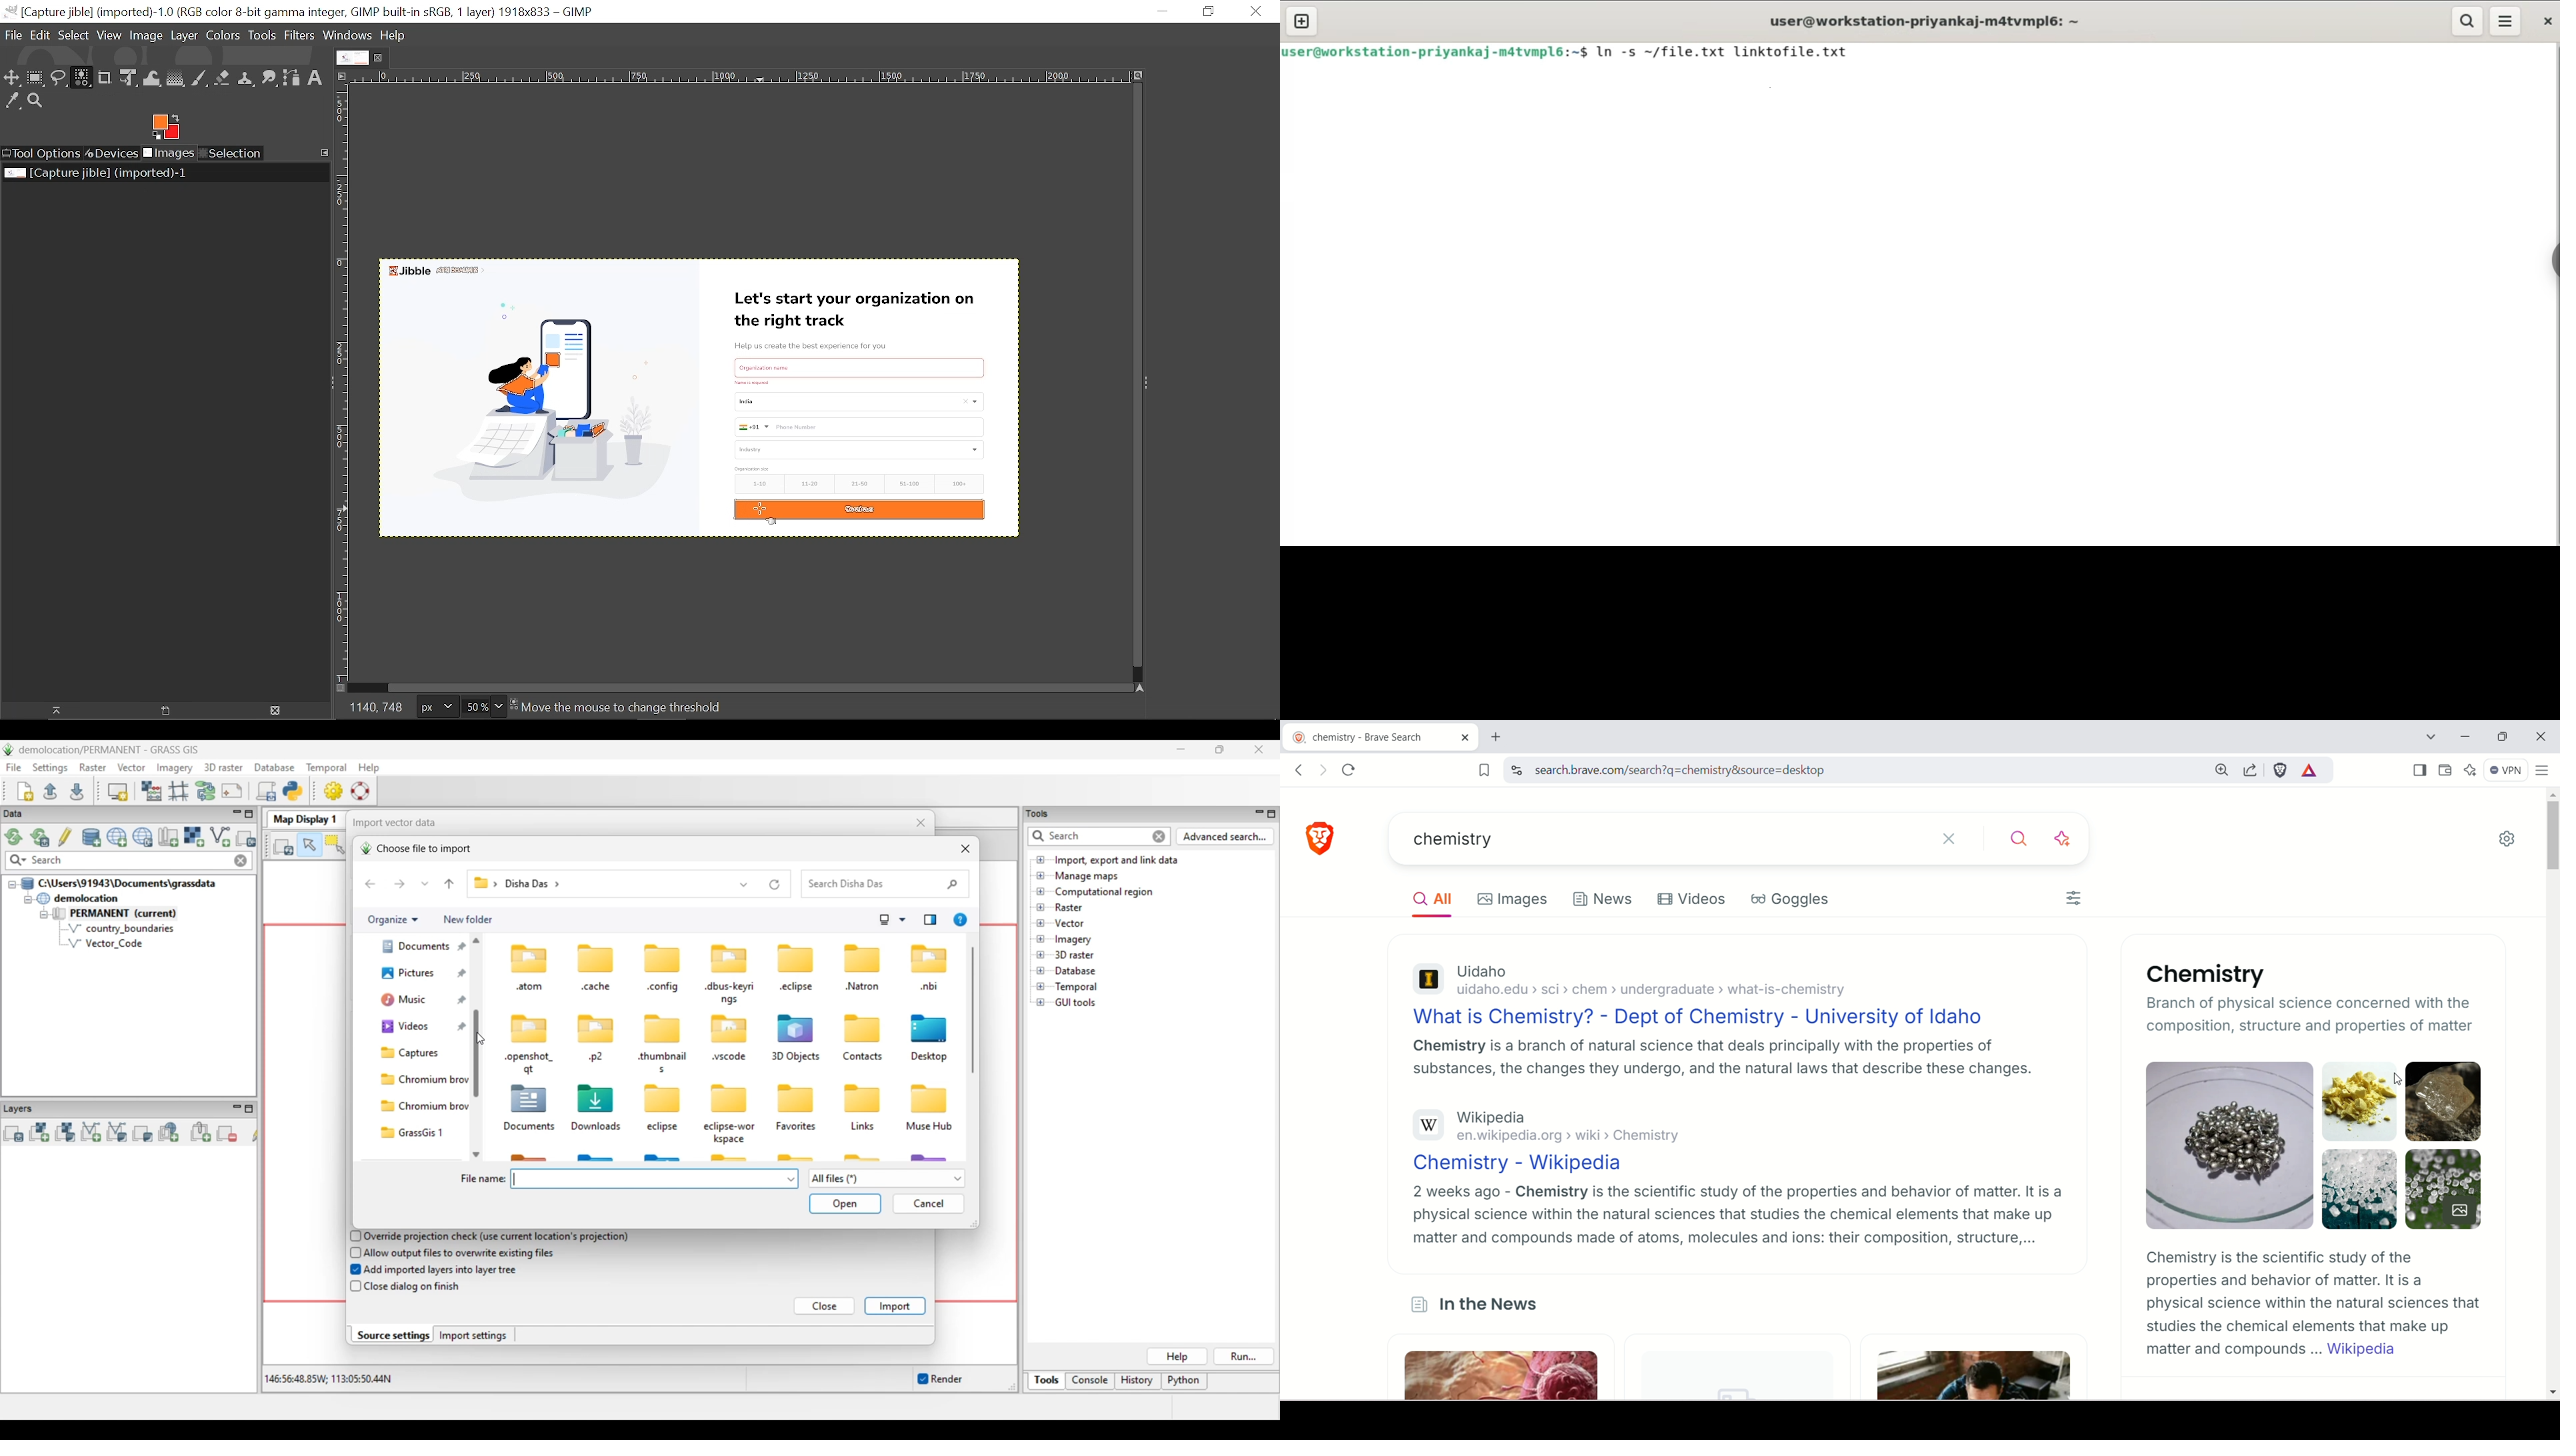  What do you see at coordinates (2315, 1145) in the screenshot?
I see `Images` at bounding box center [2315, 1145].